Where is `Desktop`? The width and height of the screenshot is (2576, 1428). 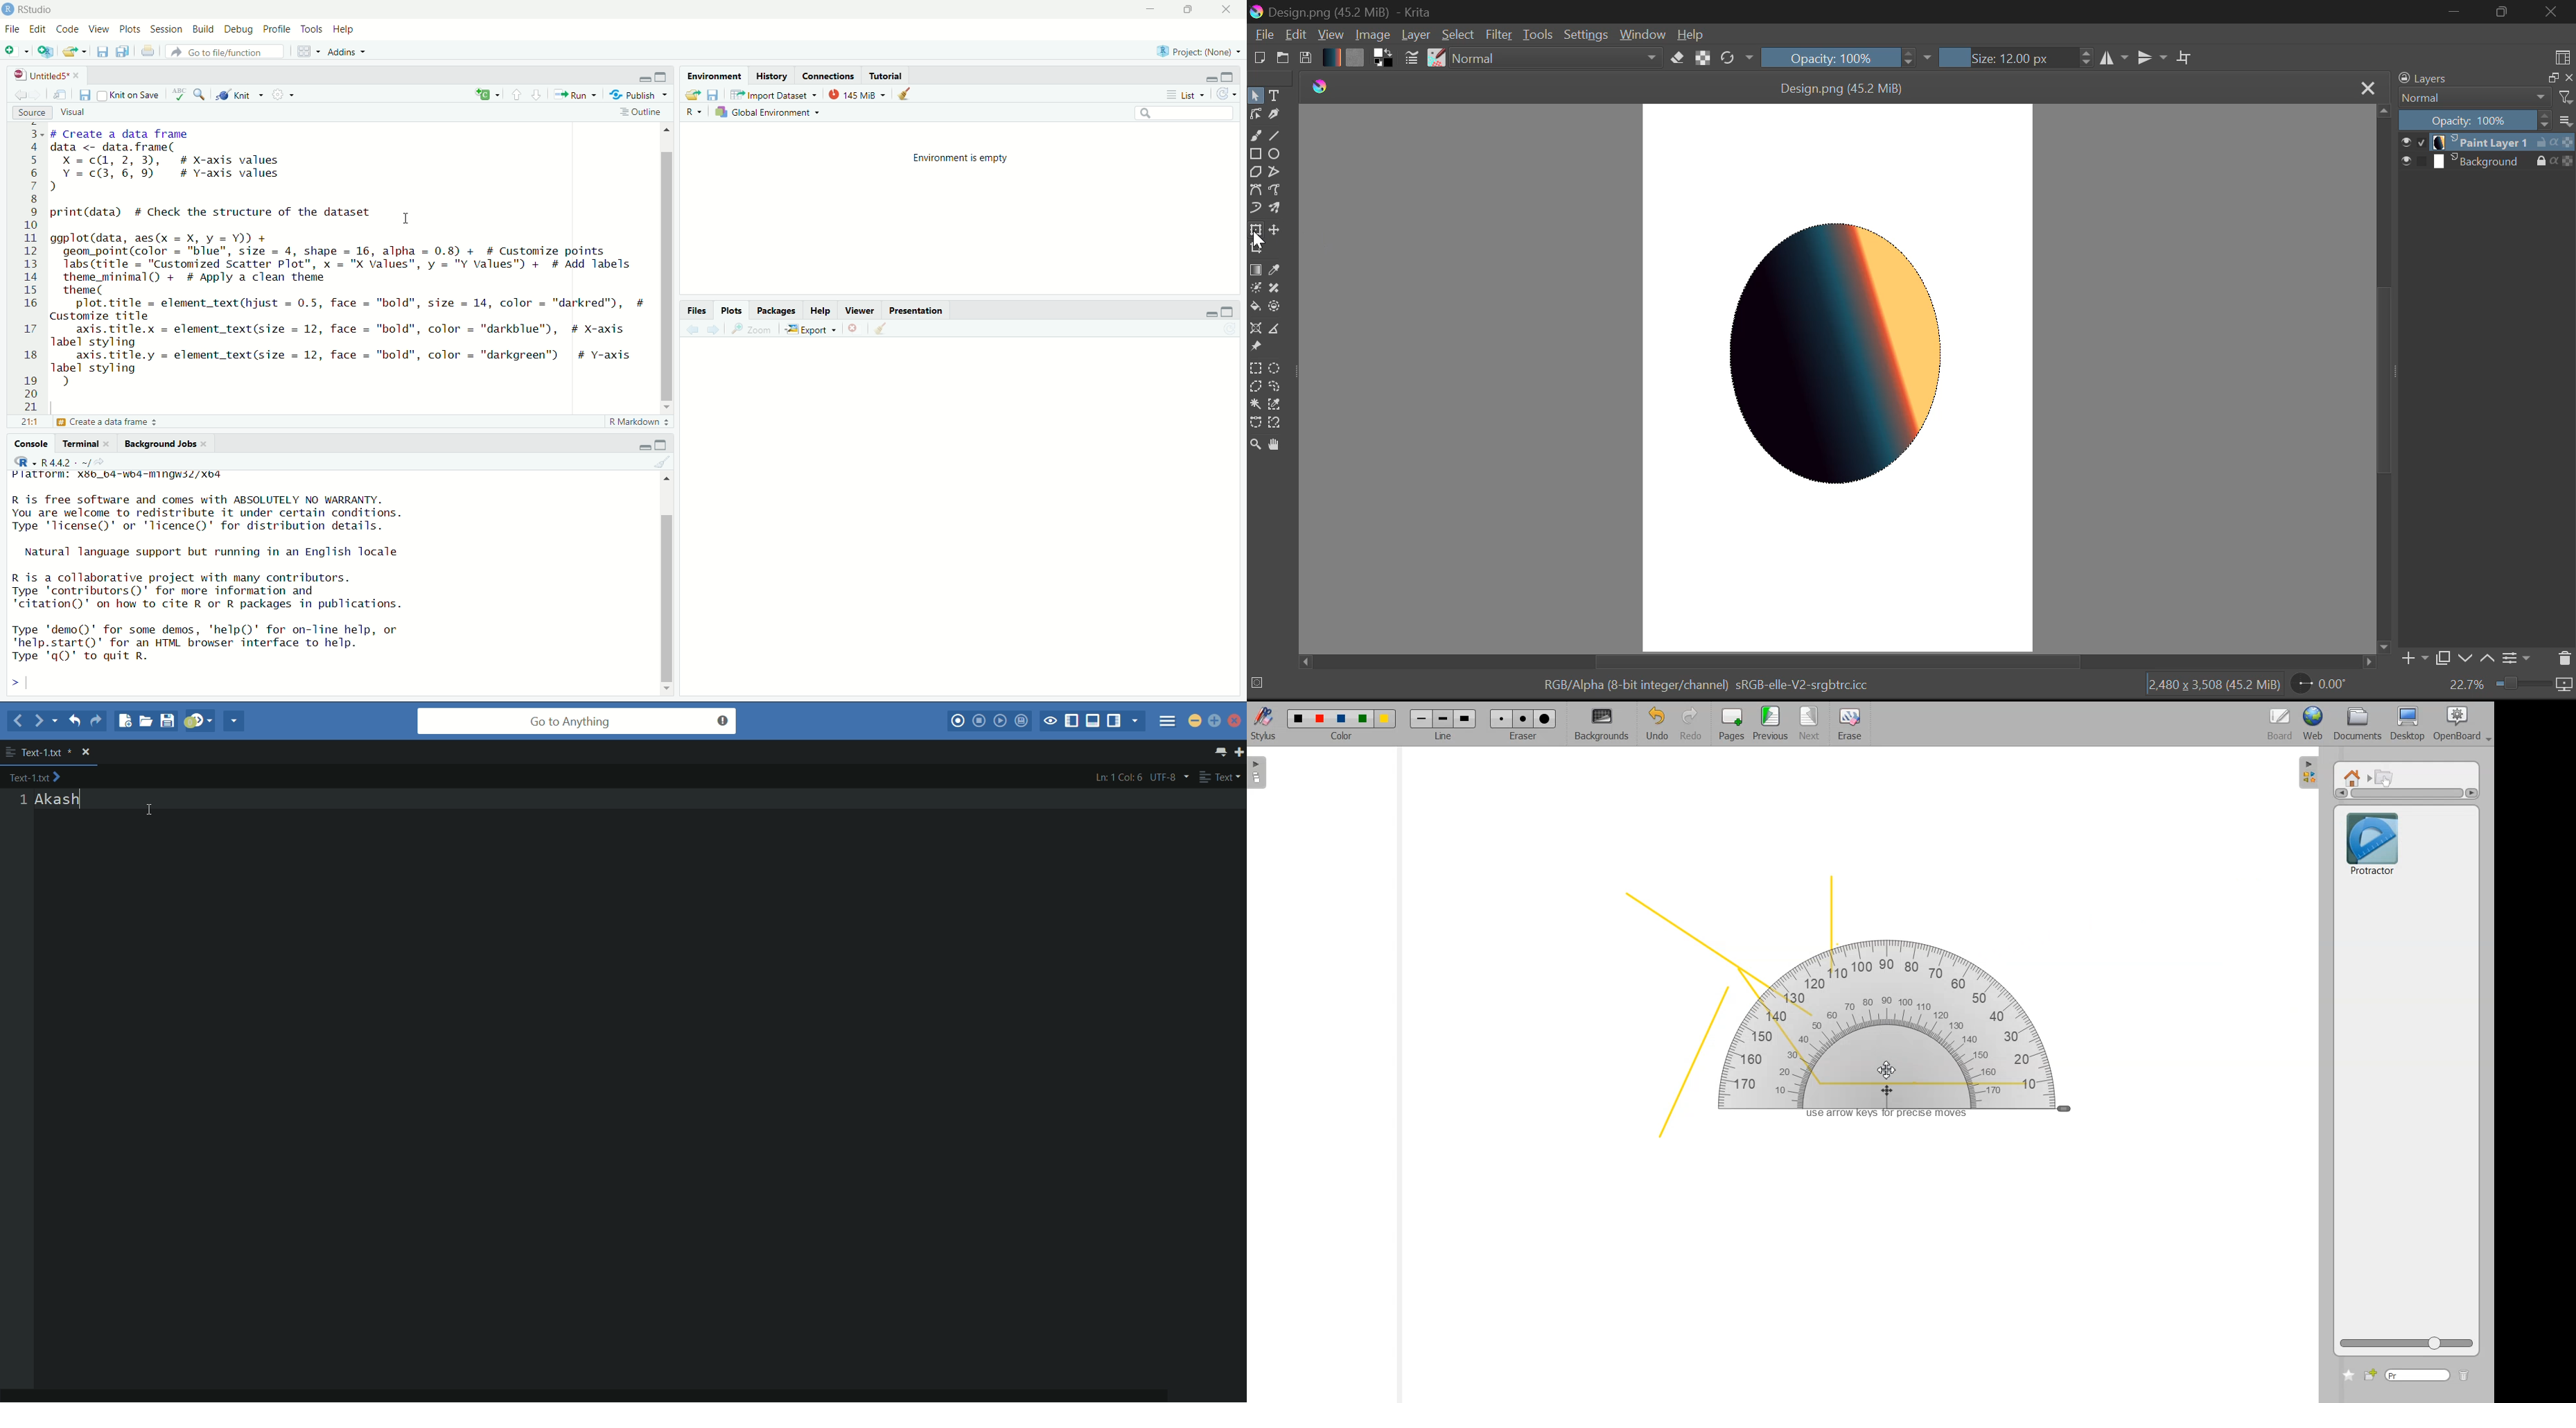 Desktop is located at coordinates (2407, 724).